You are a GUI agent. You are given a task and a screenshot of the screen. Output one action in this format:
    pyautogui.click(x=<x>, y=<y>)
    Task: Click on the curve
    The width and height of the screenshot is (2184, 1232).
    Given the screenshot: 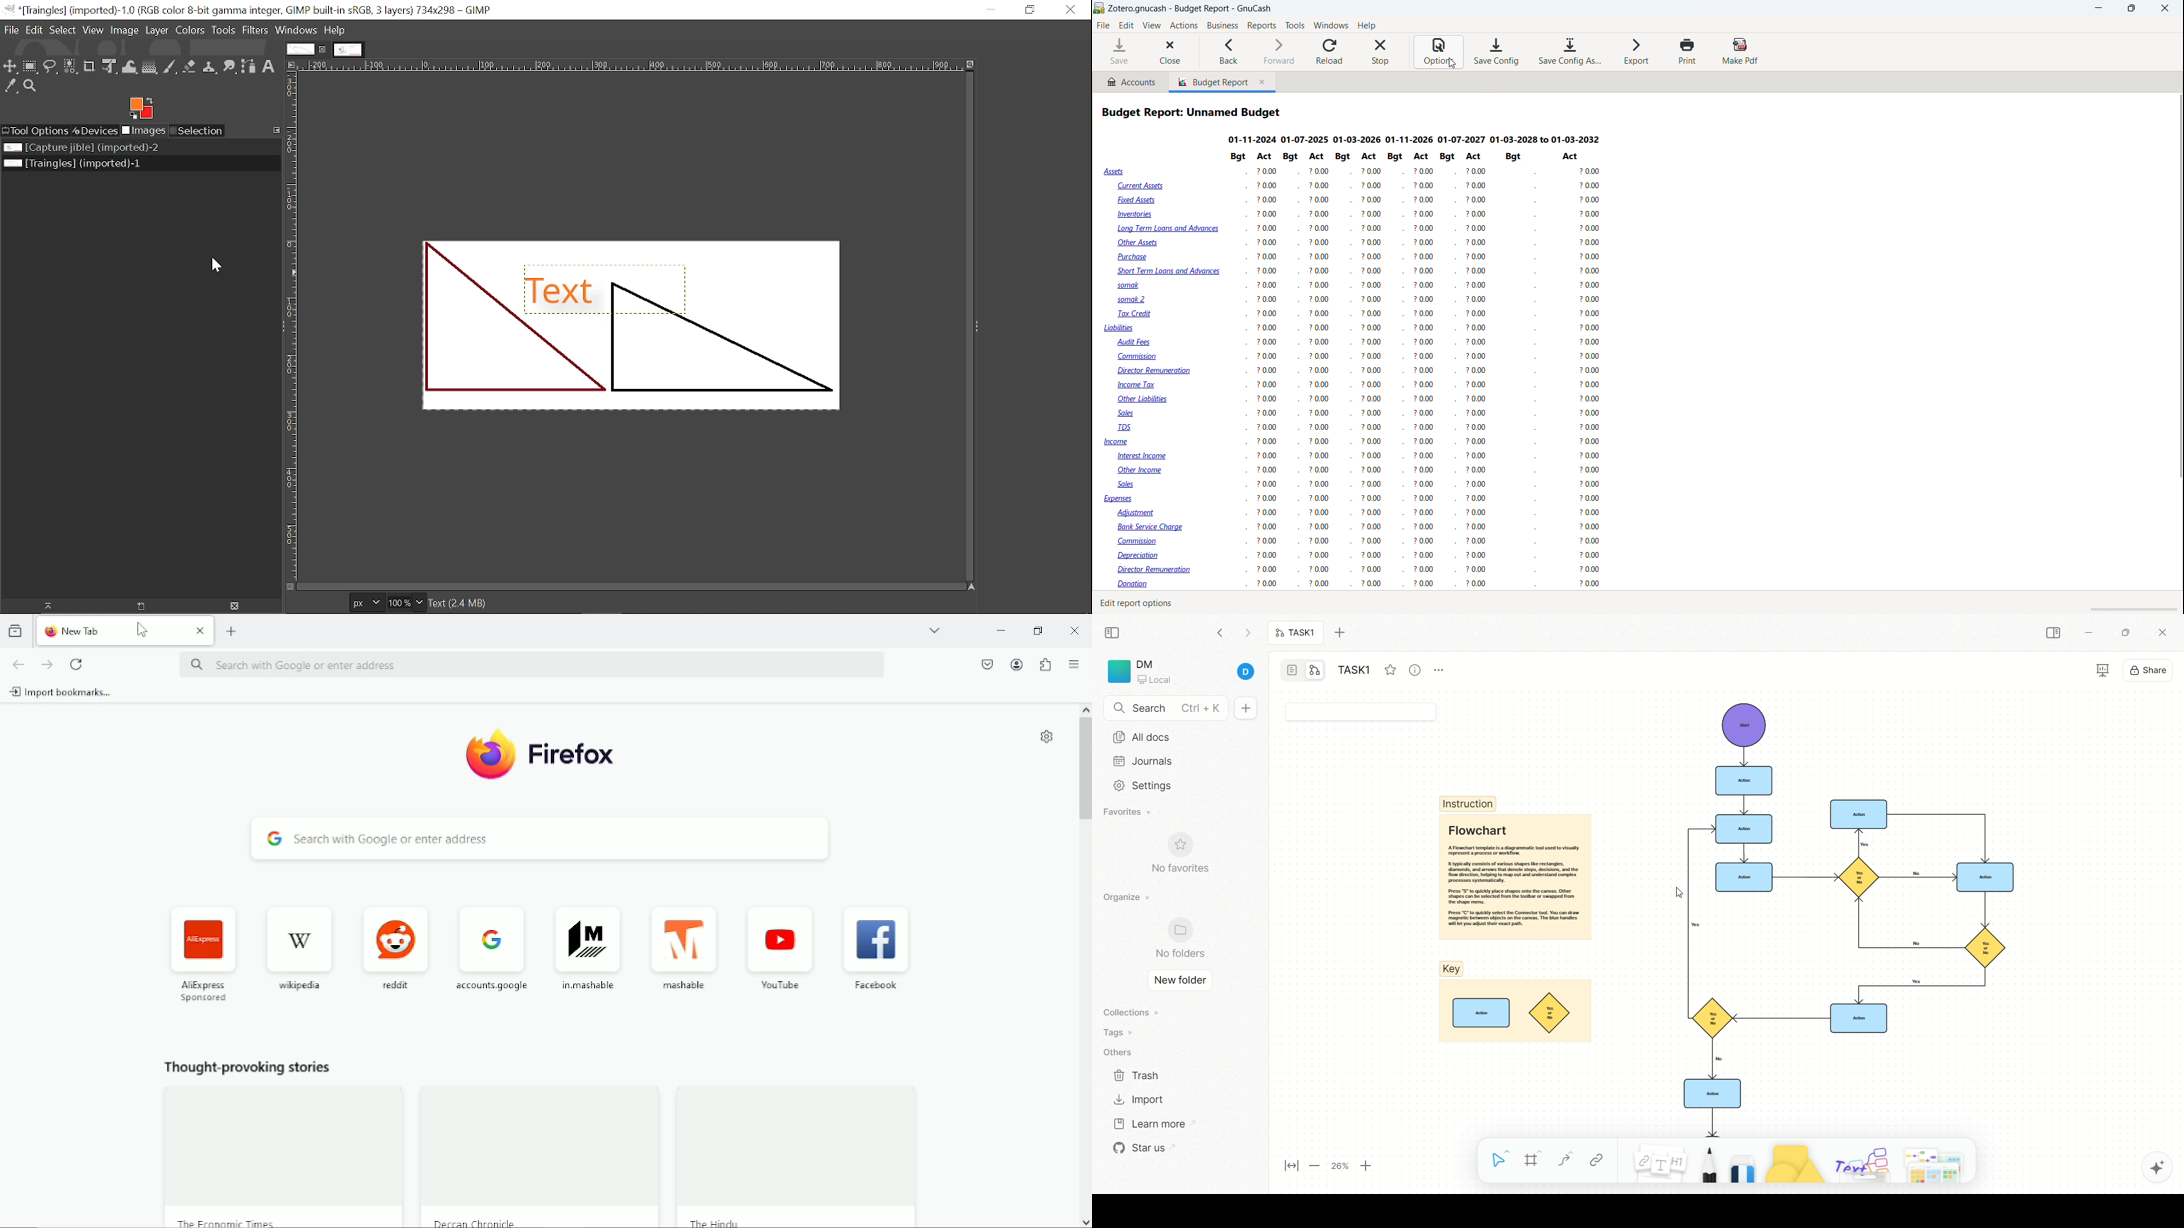 What is the action you would take?
    pyautogui.click(x=1564, y=1162)
    